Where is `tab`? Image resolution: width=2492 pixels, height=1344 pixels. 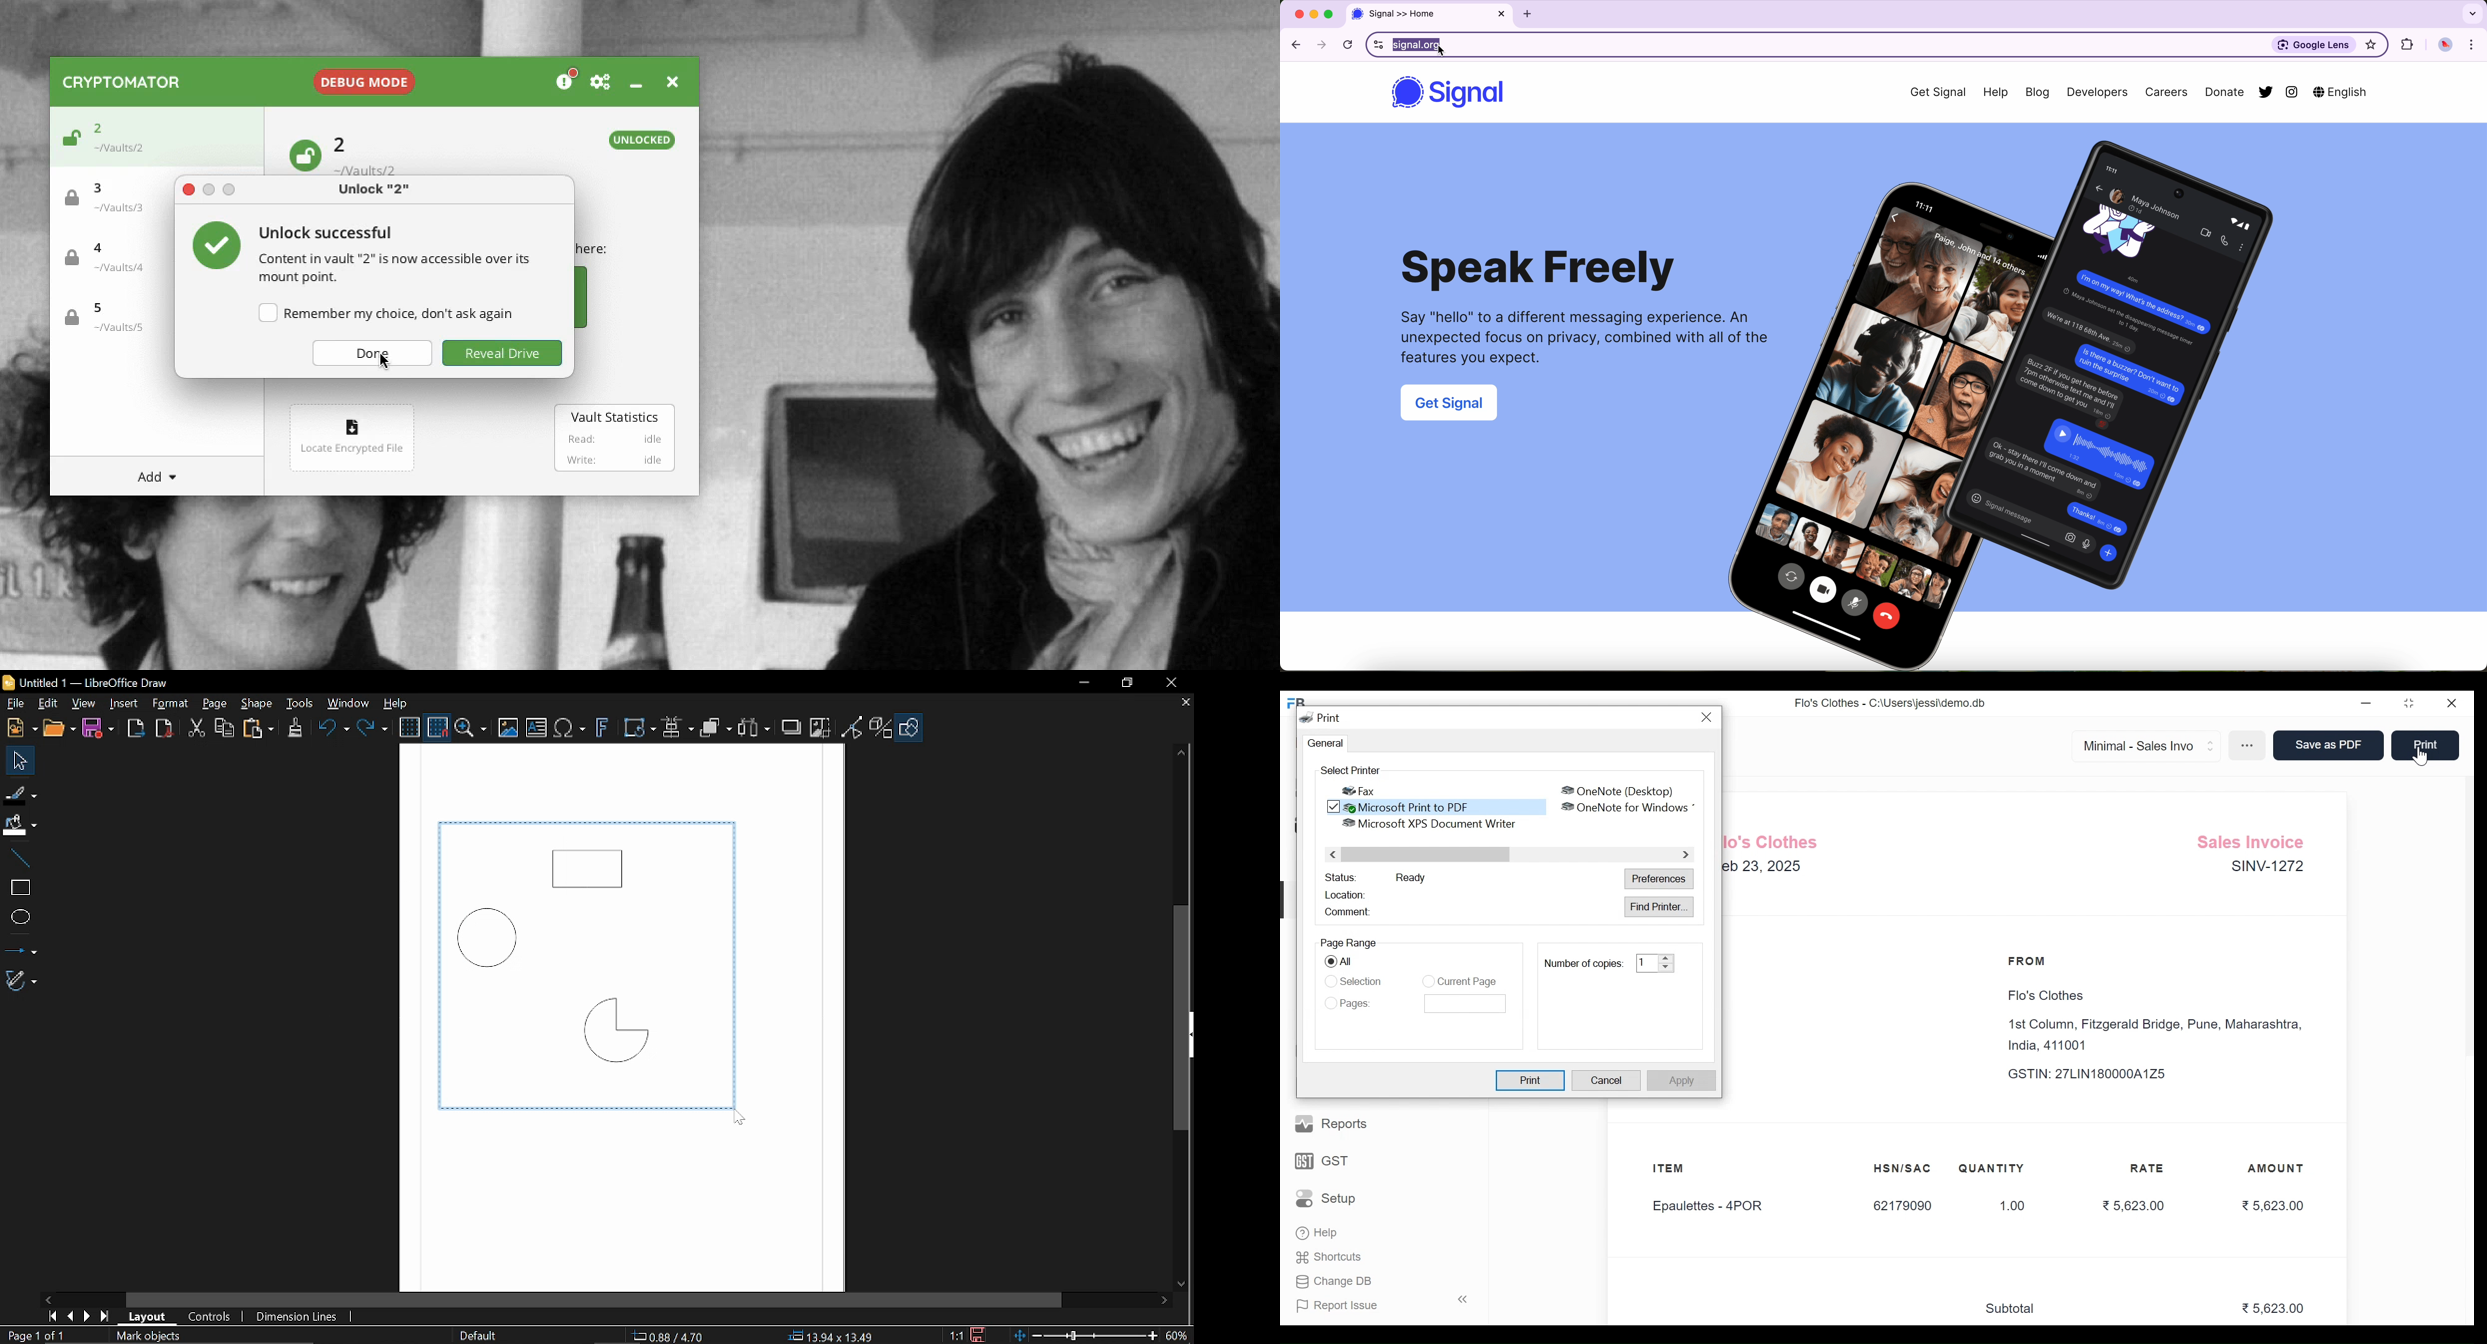 tab is located at coordinates (1430, 15).